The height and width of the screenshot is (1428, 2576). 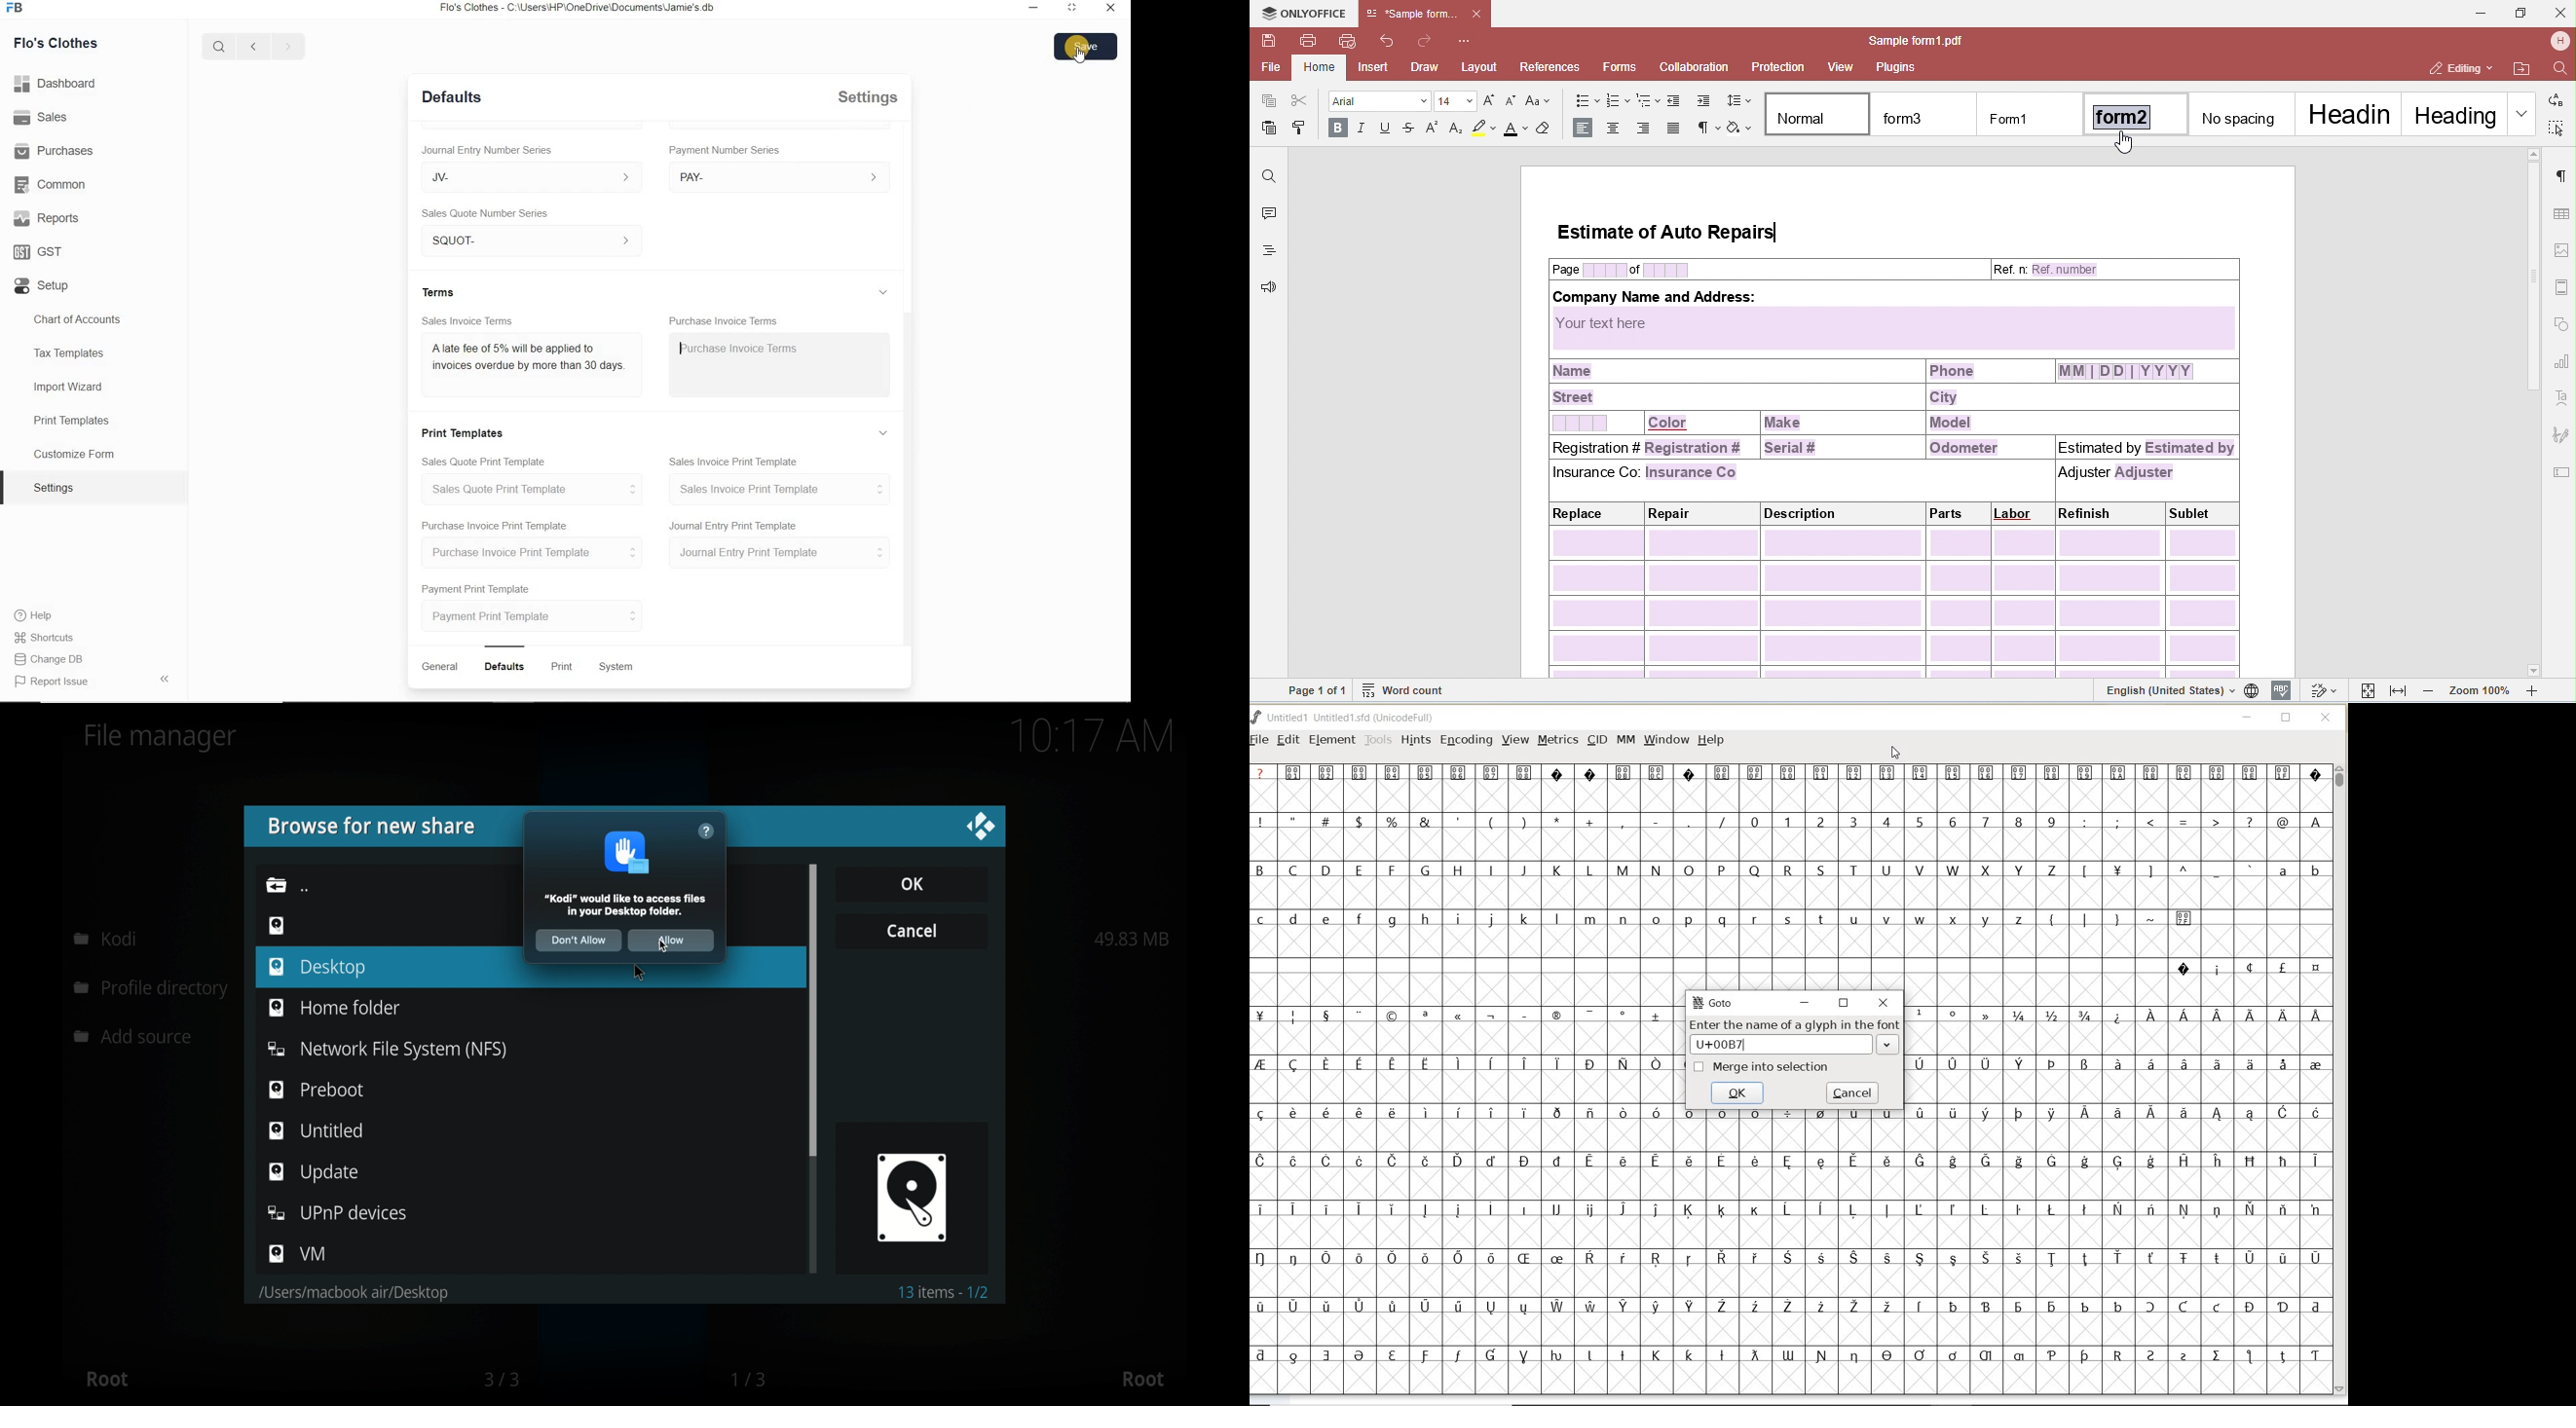 I want to click on update, so click(x=313, y=1172).